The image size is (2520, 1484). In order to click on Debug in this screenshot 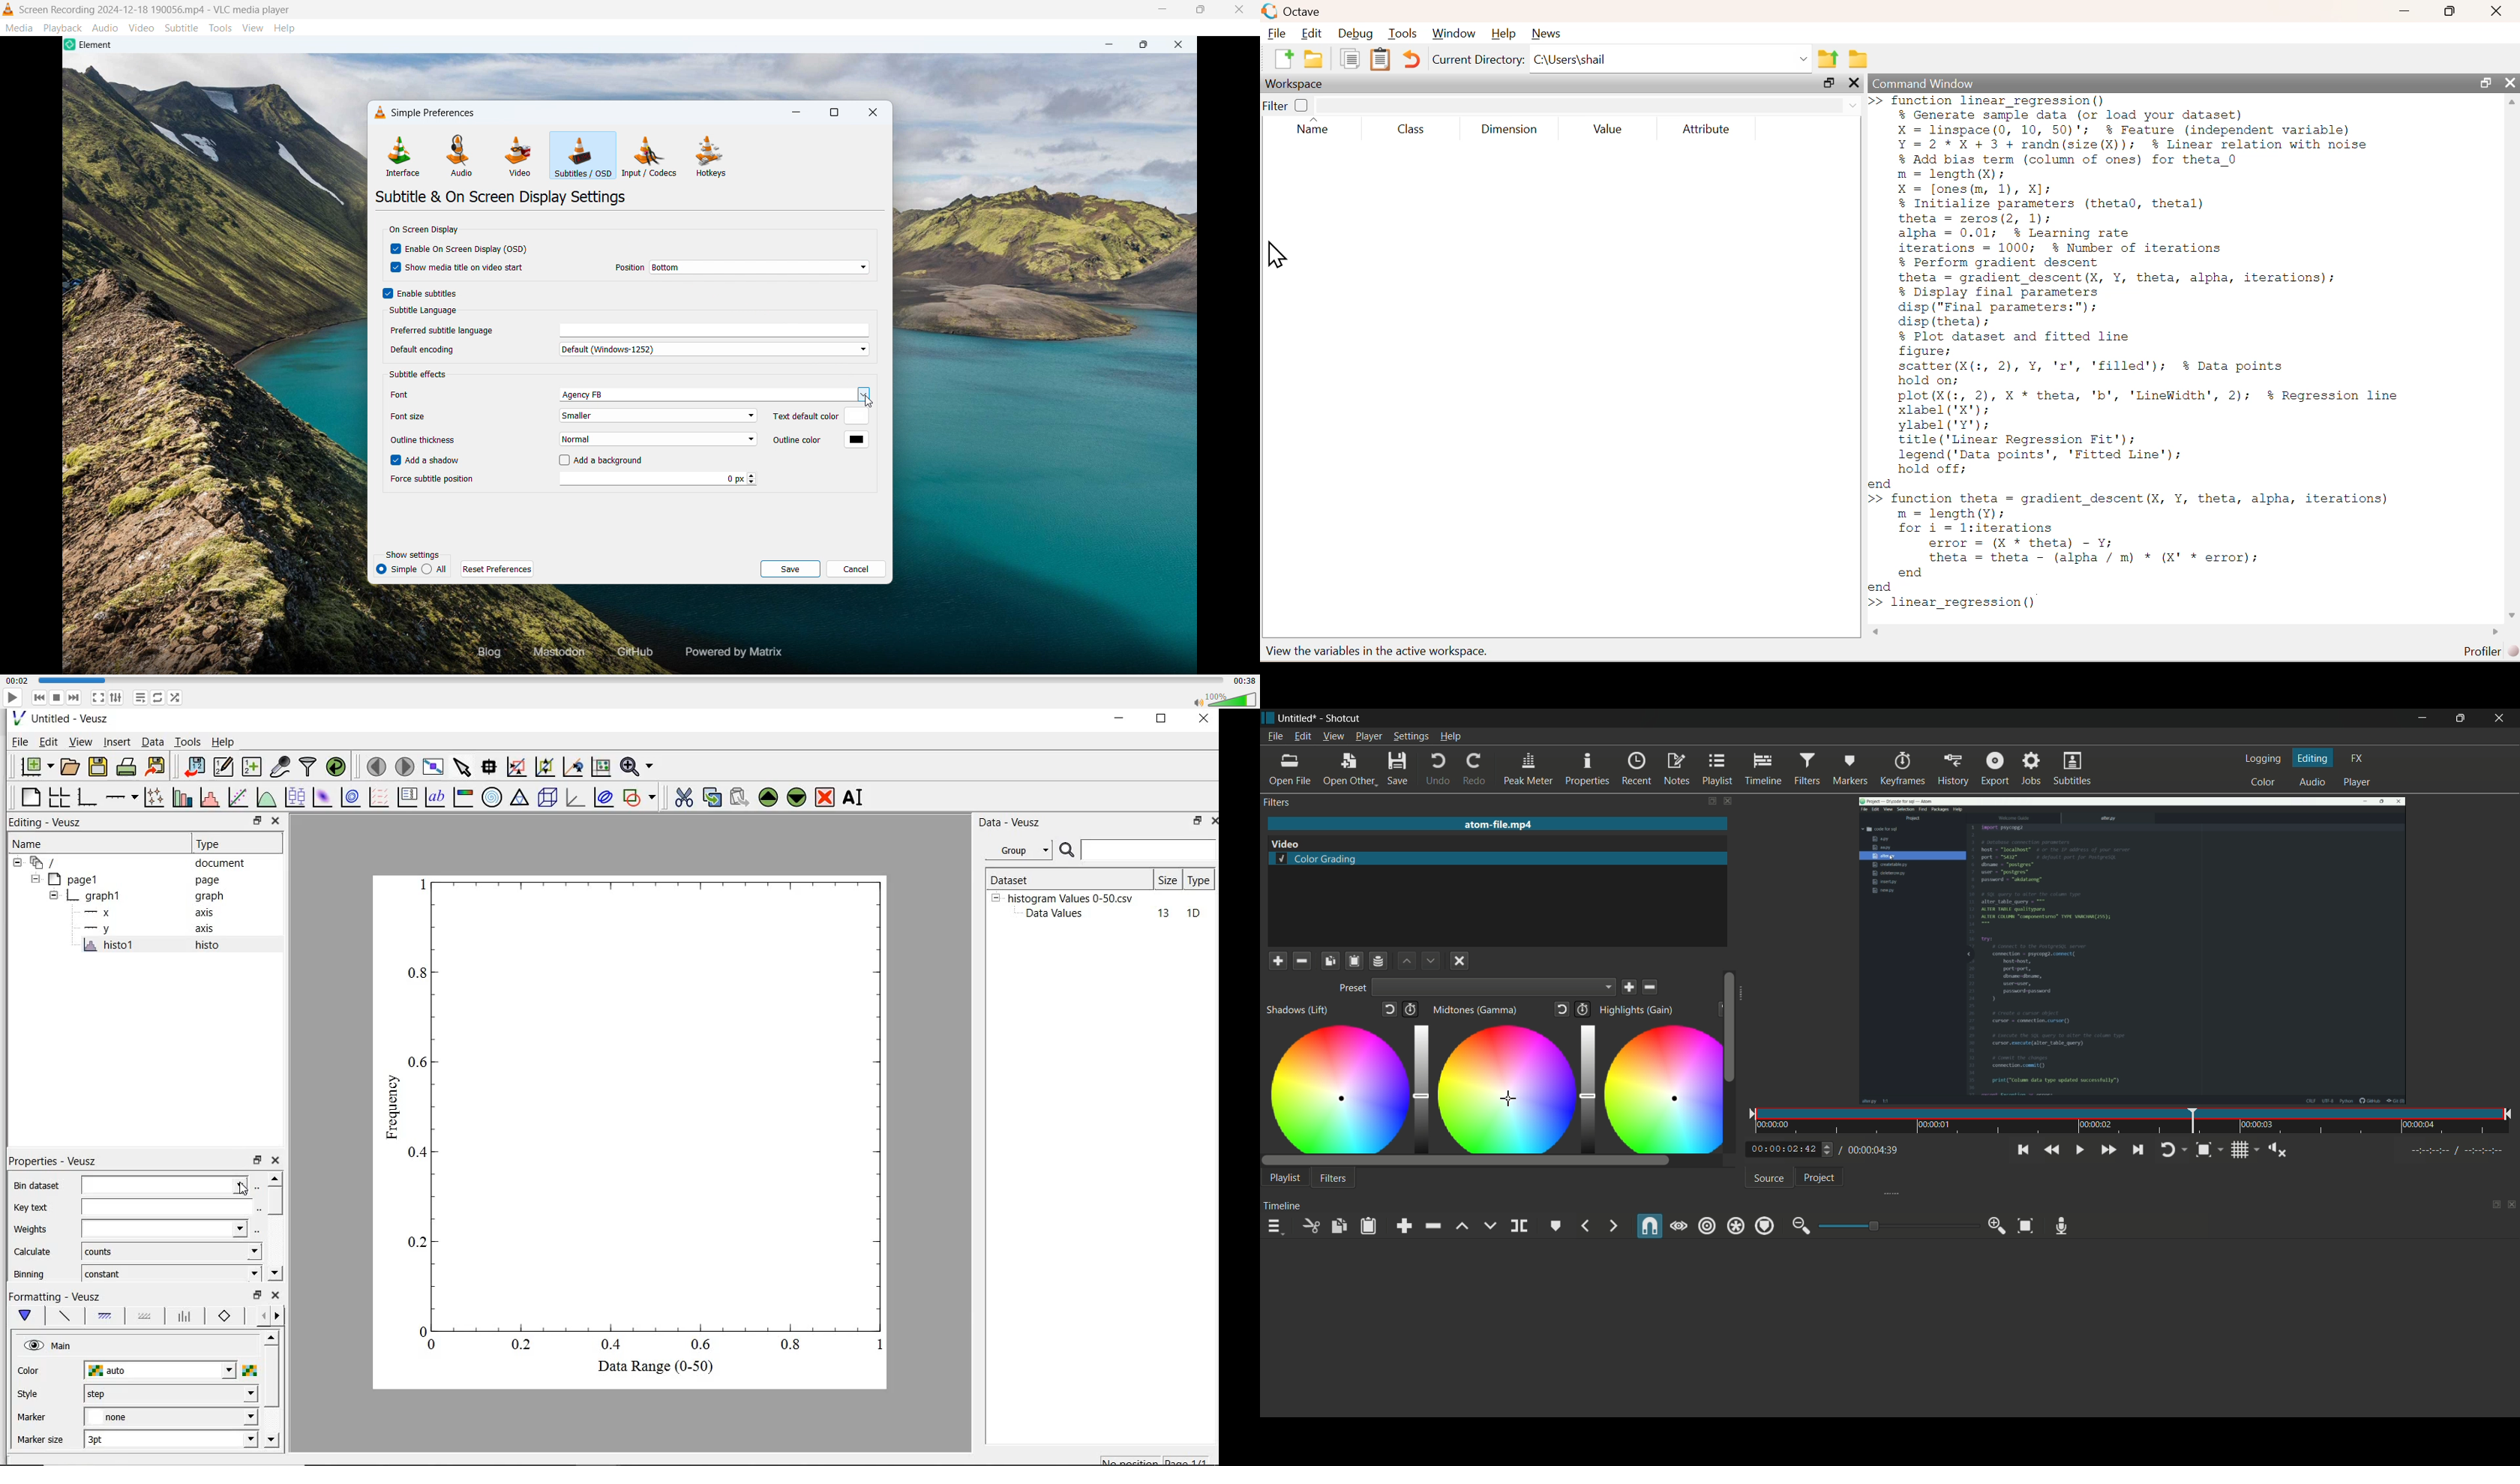, I will do `click(1356, 33)`.